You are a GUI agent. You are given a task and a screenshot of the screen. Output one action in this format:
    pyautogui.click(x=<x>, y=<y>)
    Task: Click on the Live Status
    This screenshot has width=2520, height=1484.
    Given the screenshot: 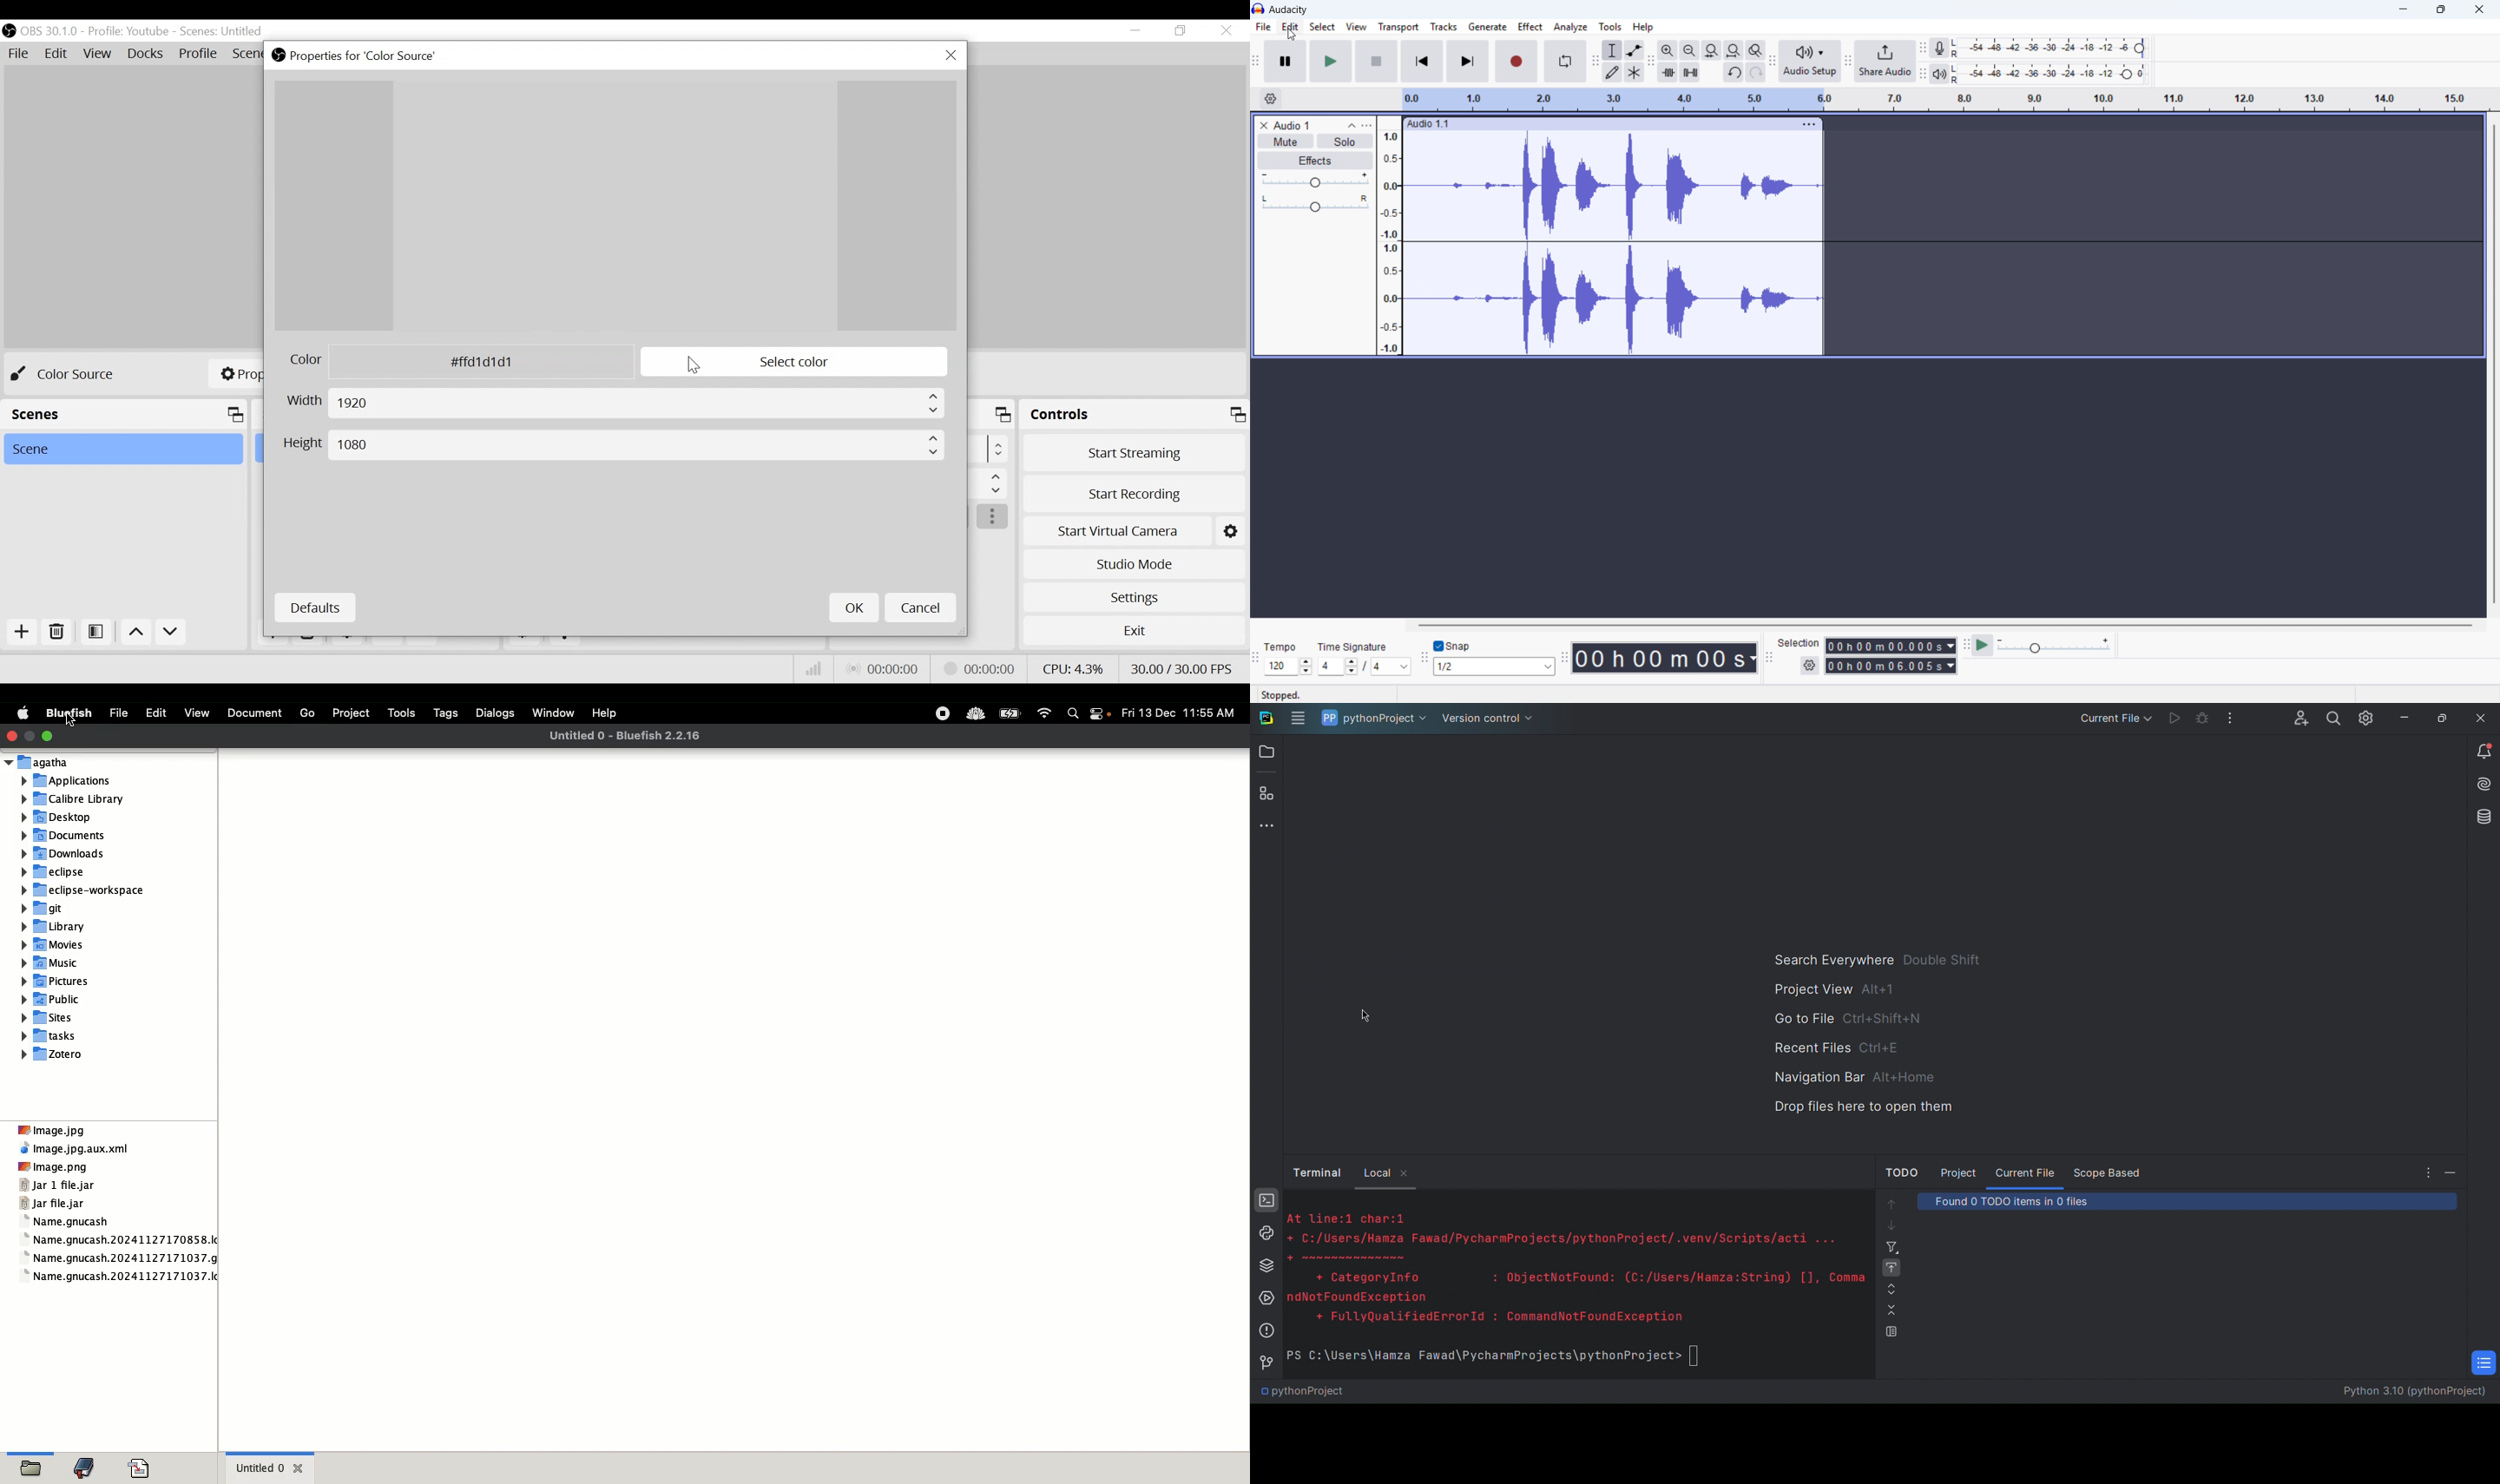 What is the action you would take?
    pyautogui.click(x=884, y=667)
    